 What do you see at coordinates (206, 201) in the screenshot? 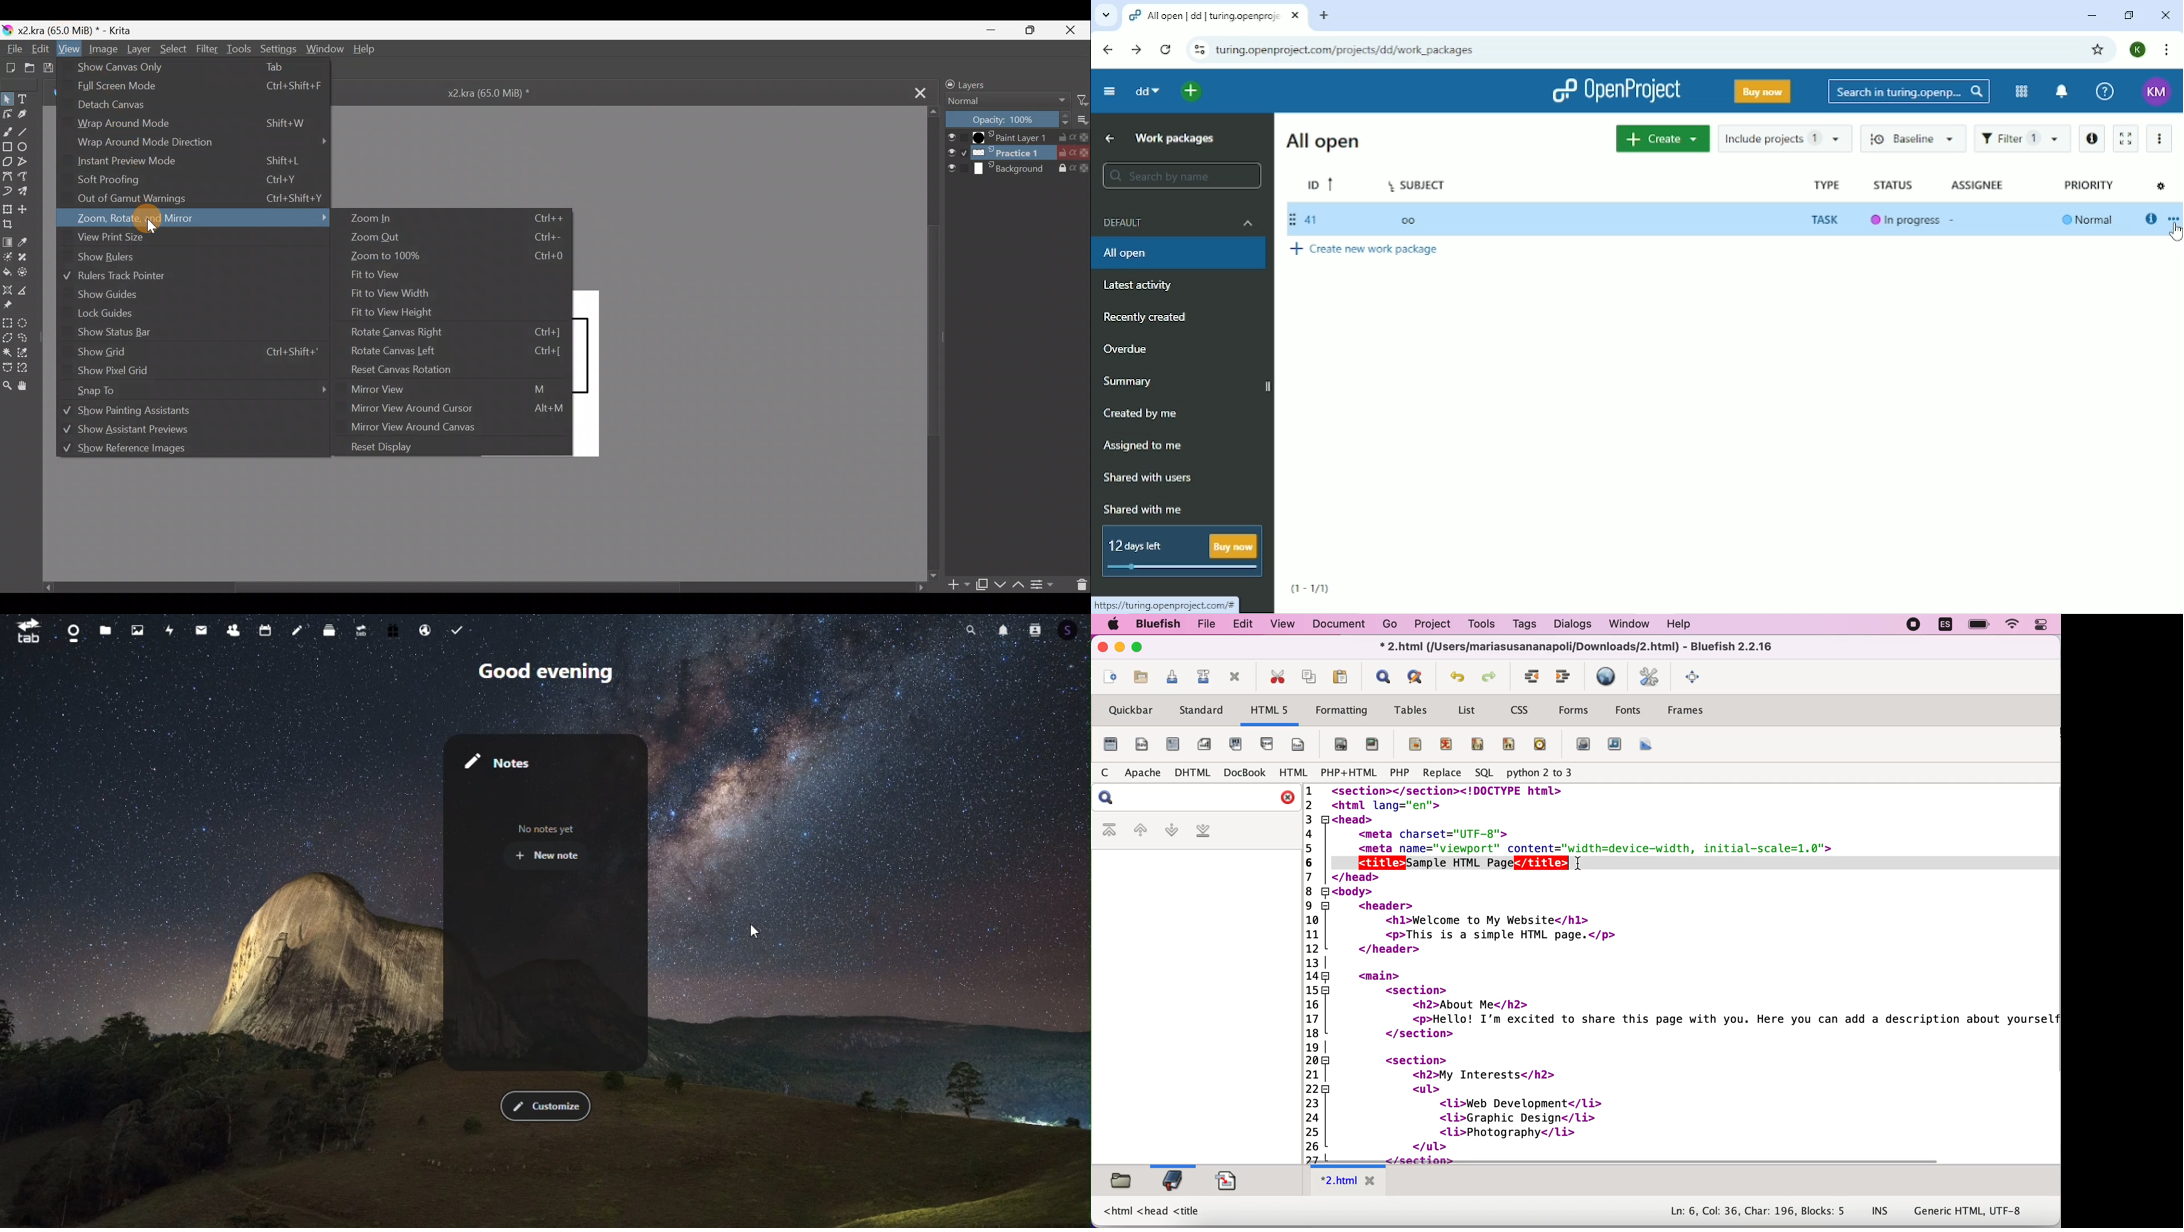
I see `Out of gamut warnings Ctrl+Shift+Y` at bounding box center [206, 201].